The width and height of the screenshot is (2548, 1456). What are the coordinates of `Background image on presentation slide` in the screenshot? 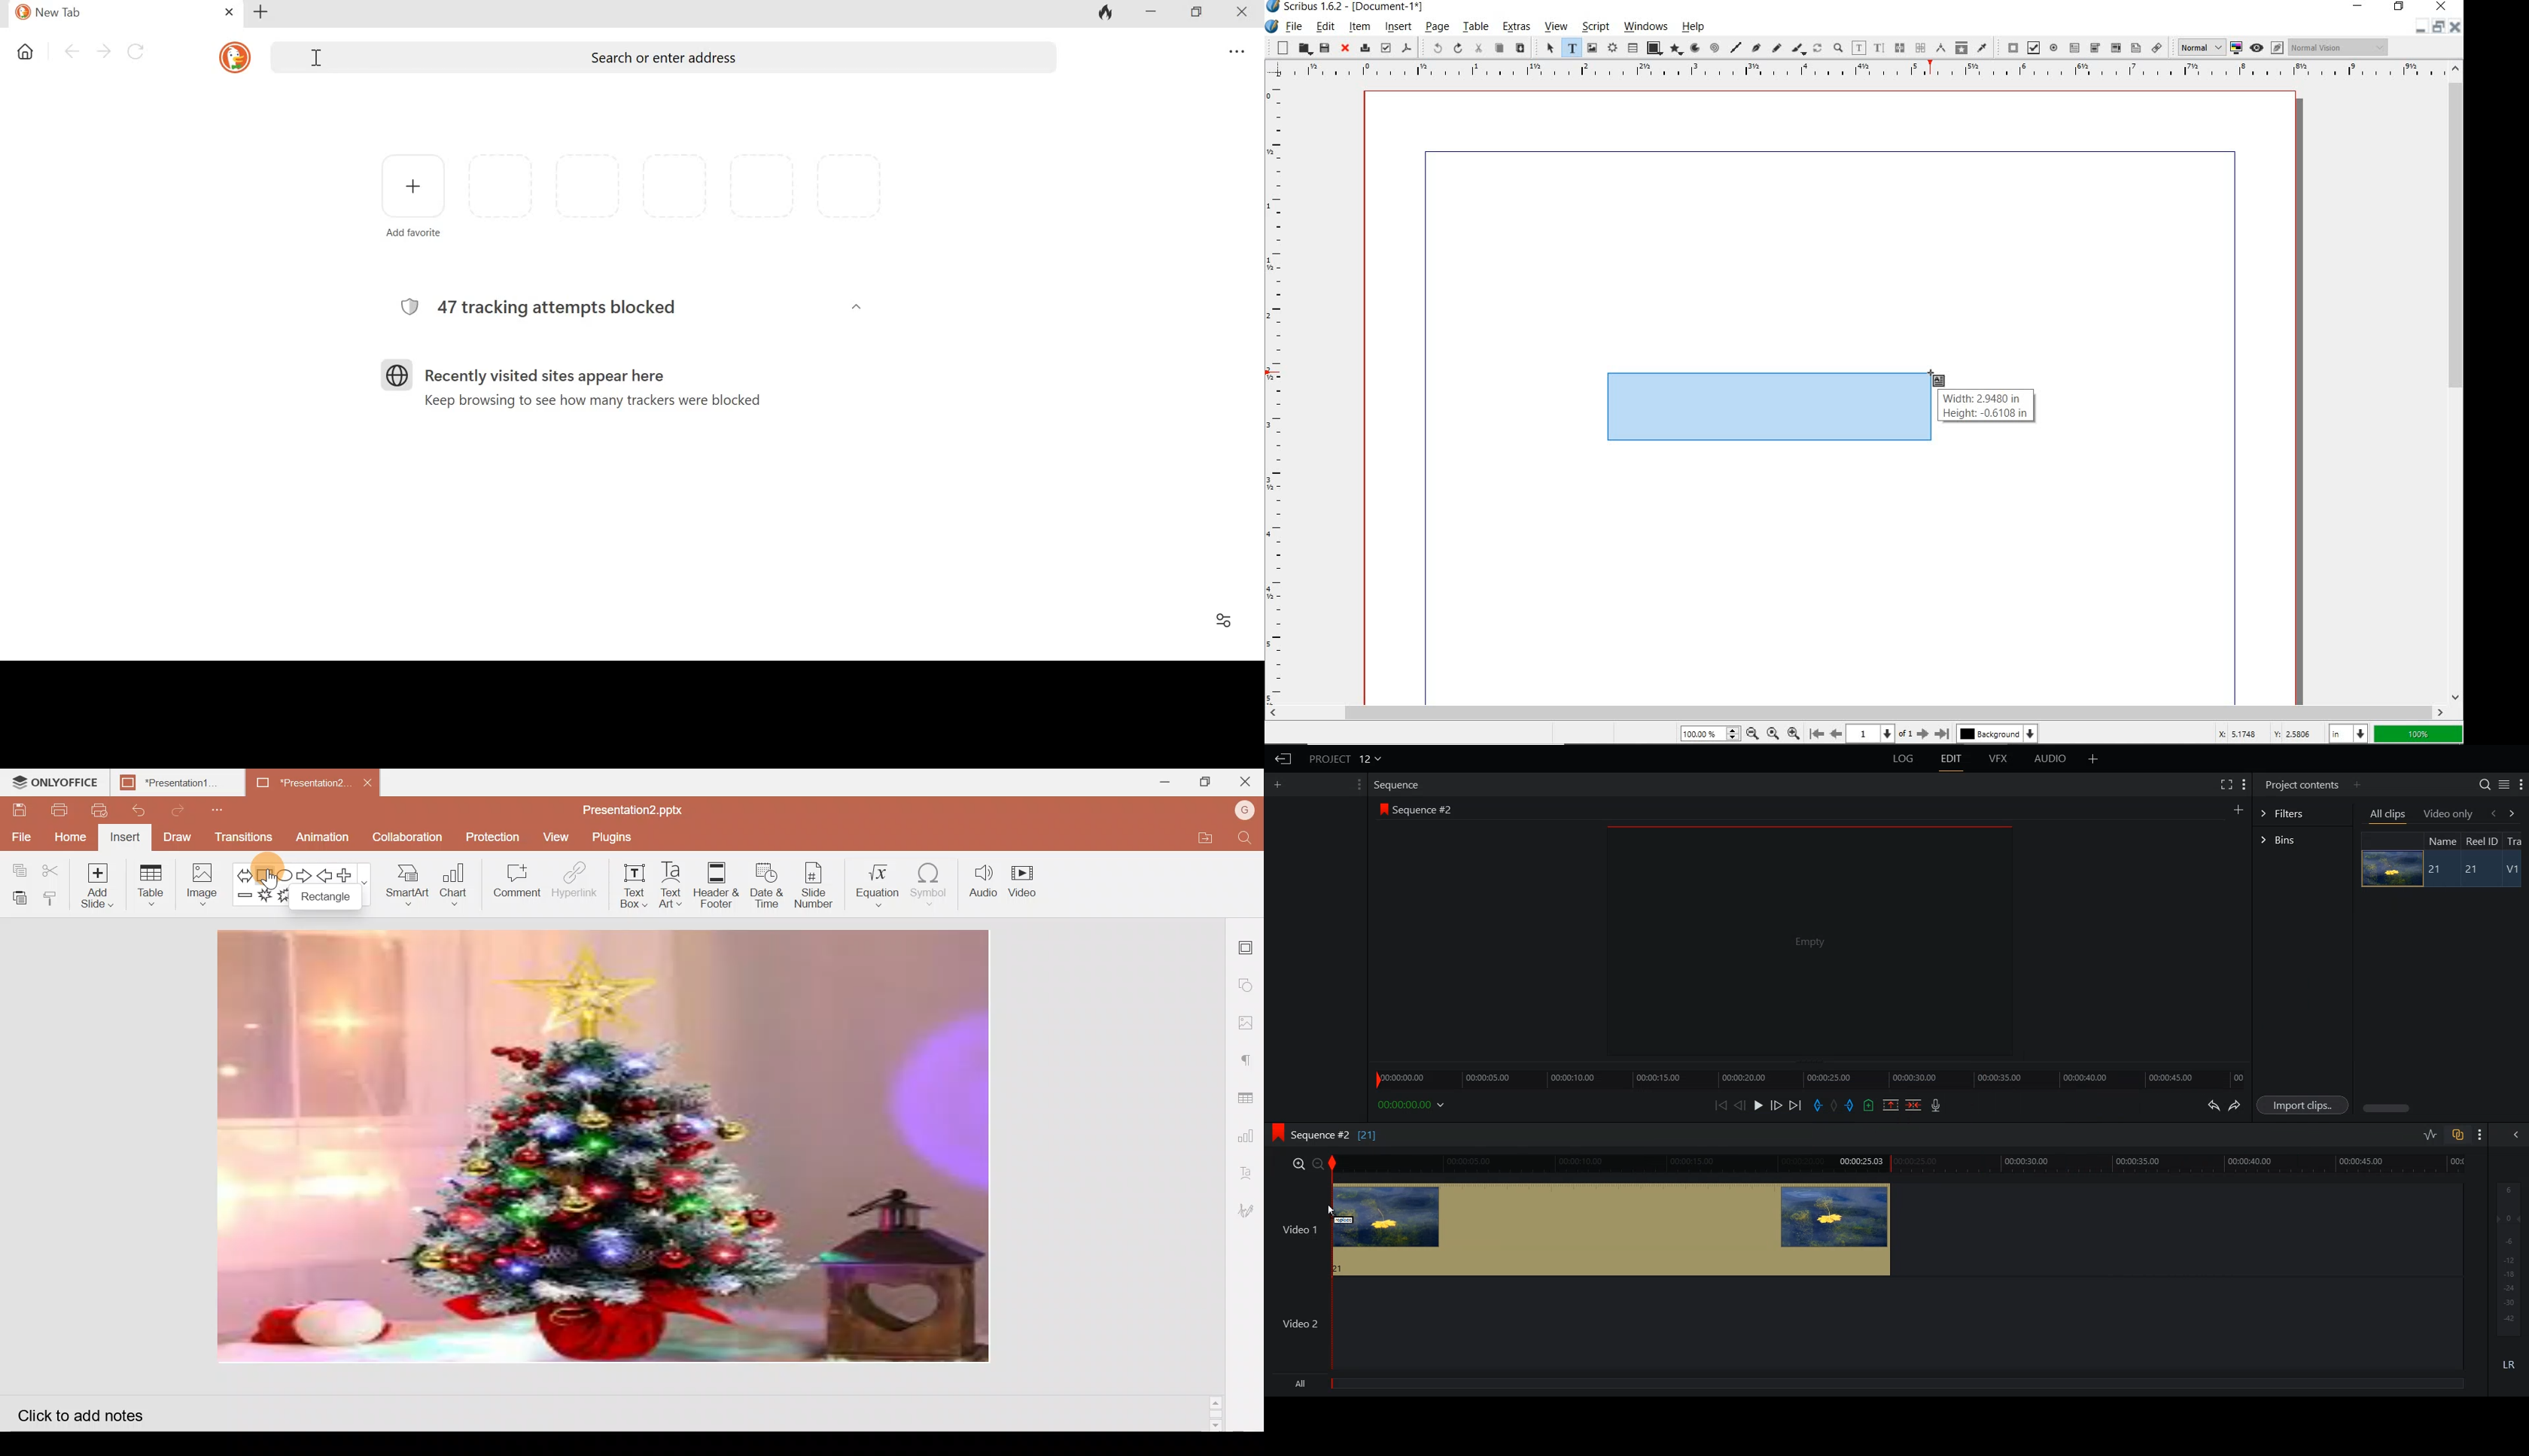 It's located at (604, 1148).